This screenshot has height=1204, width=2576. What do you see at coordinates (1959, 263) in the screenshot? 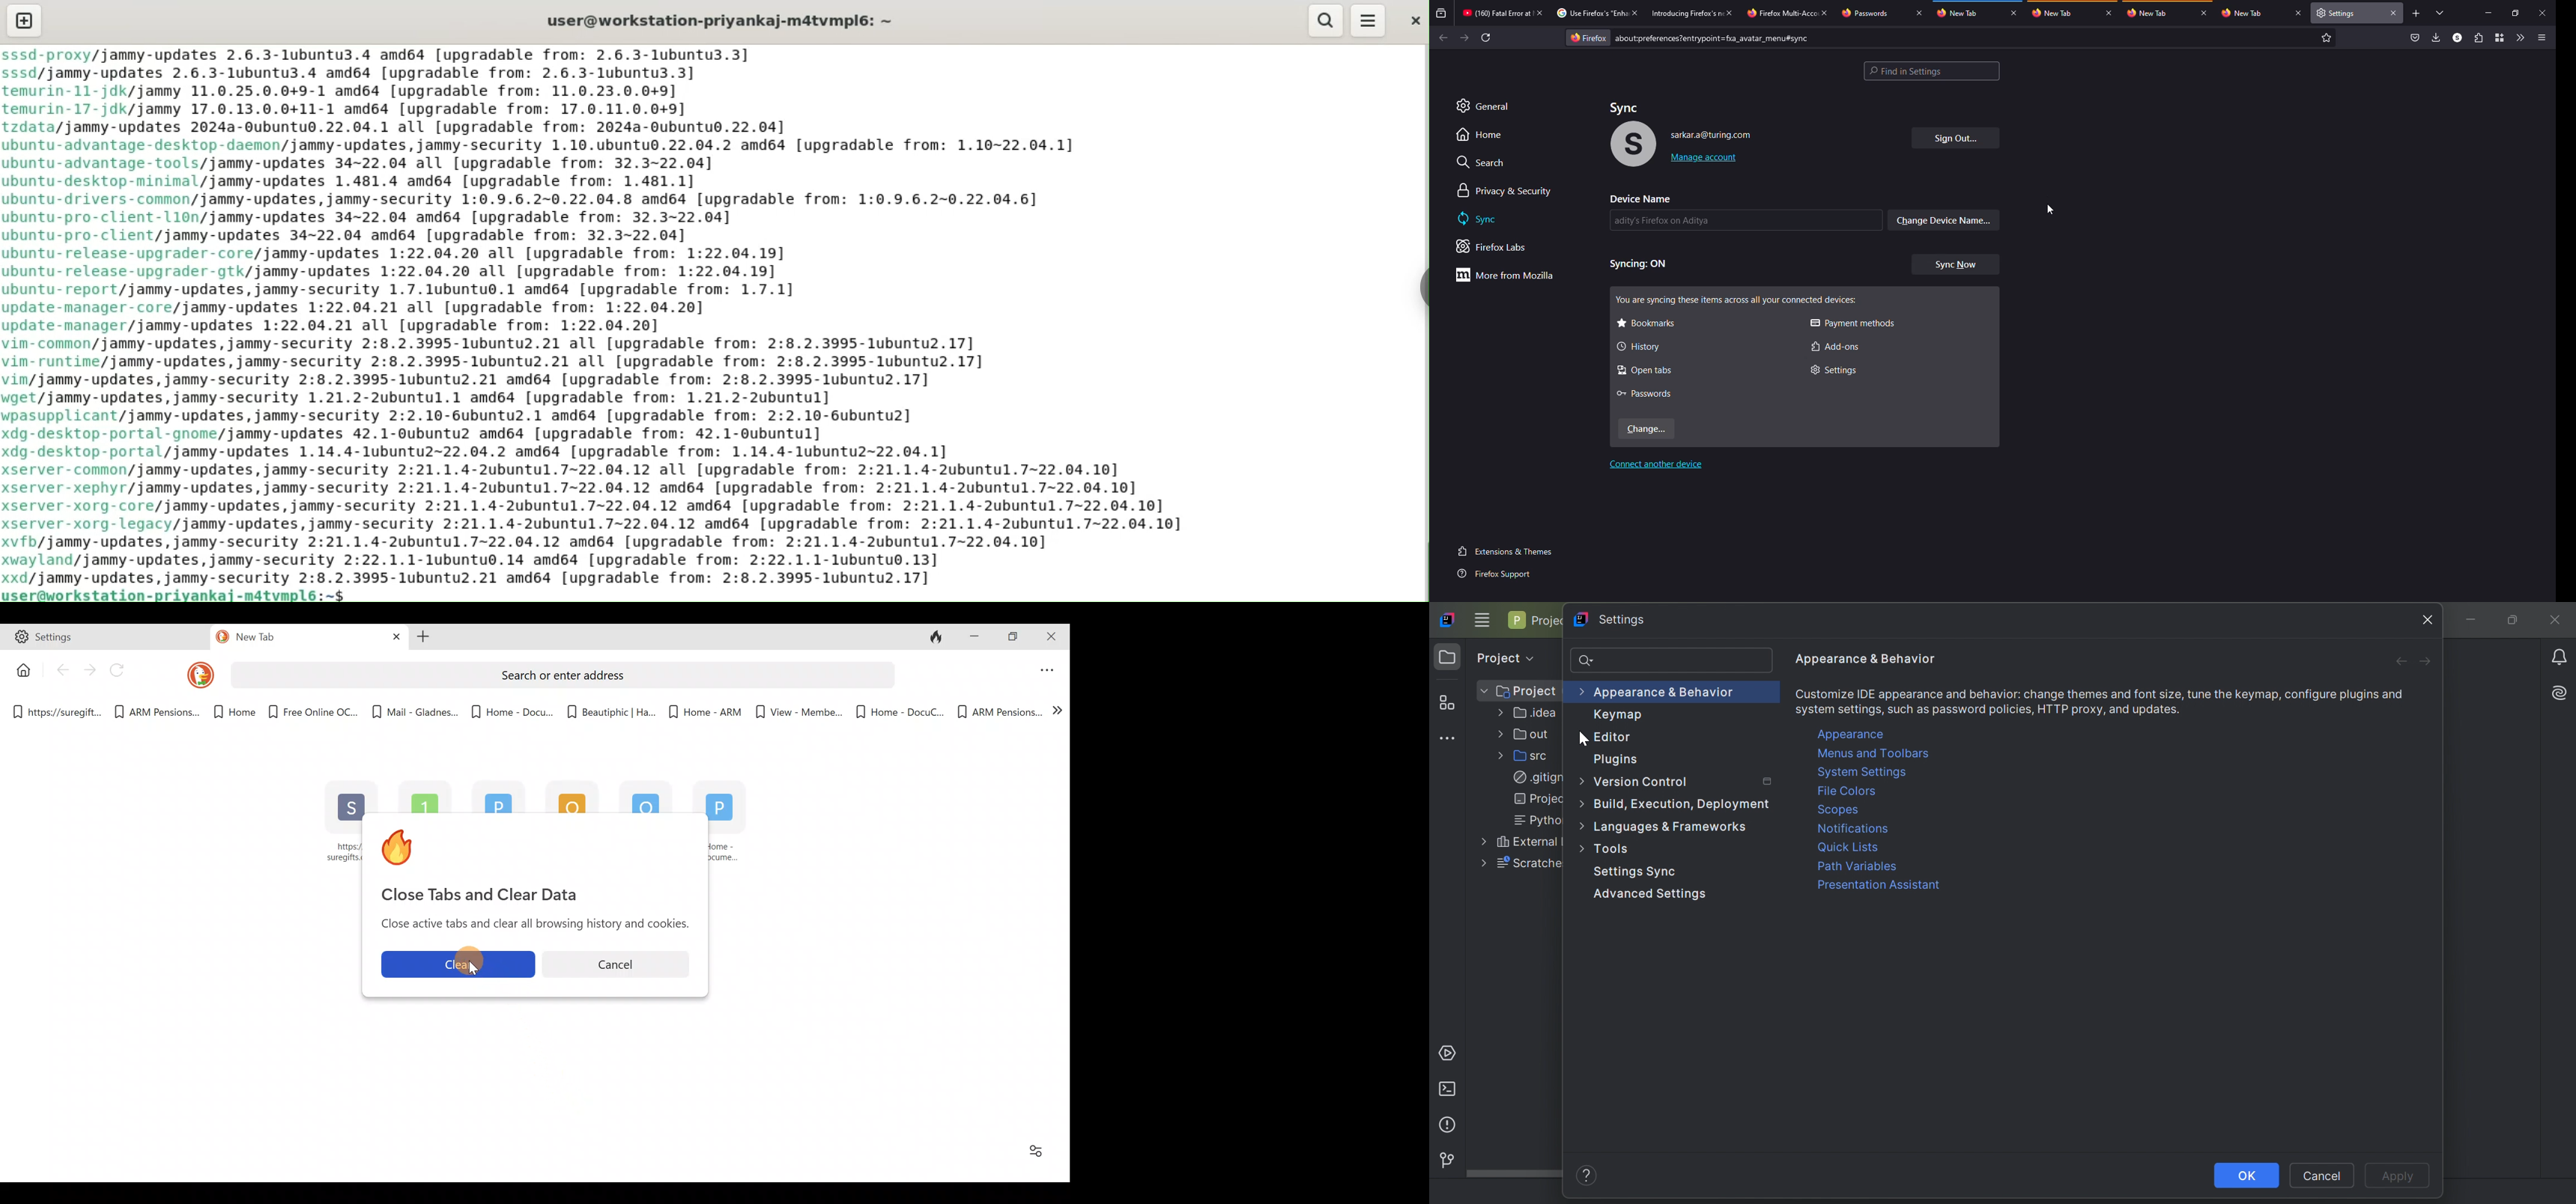
I see `sync now` at bounding box center [1959, 263].